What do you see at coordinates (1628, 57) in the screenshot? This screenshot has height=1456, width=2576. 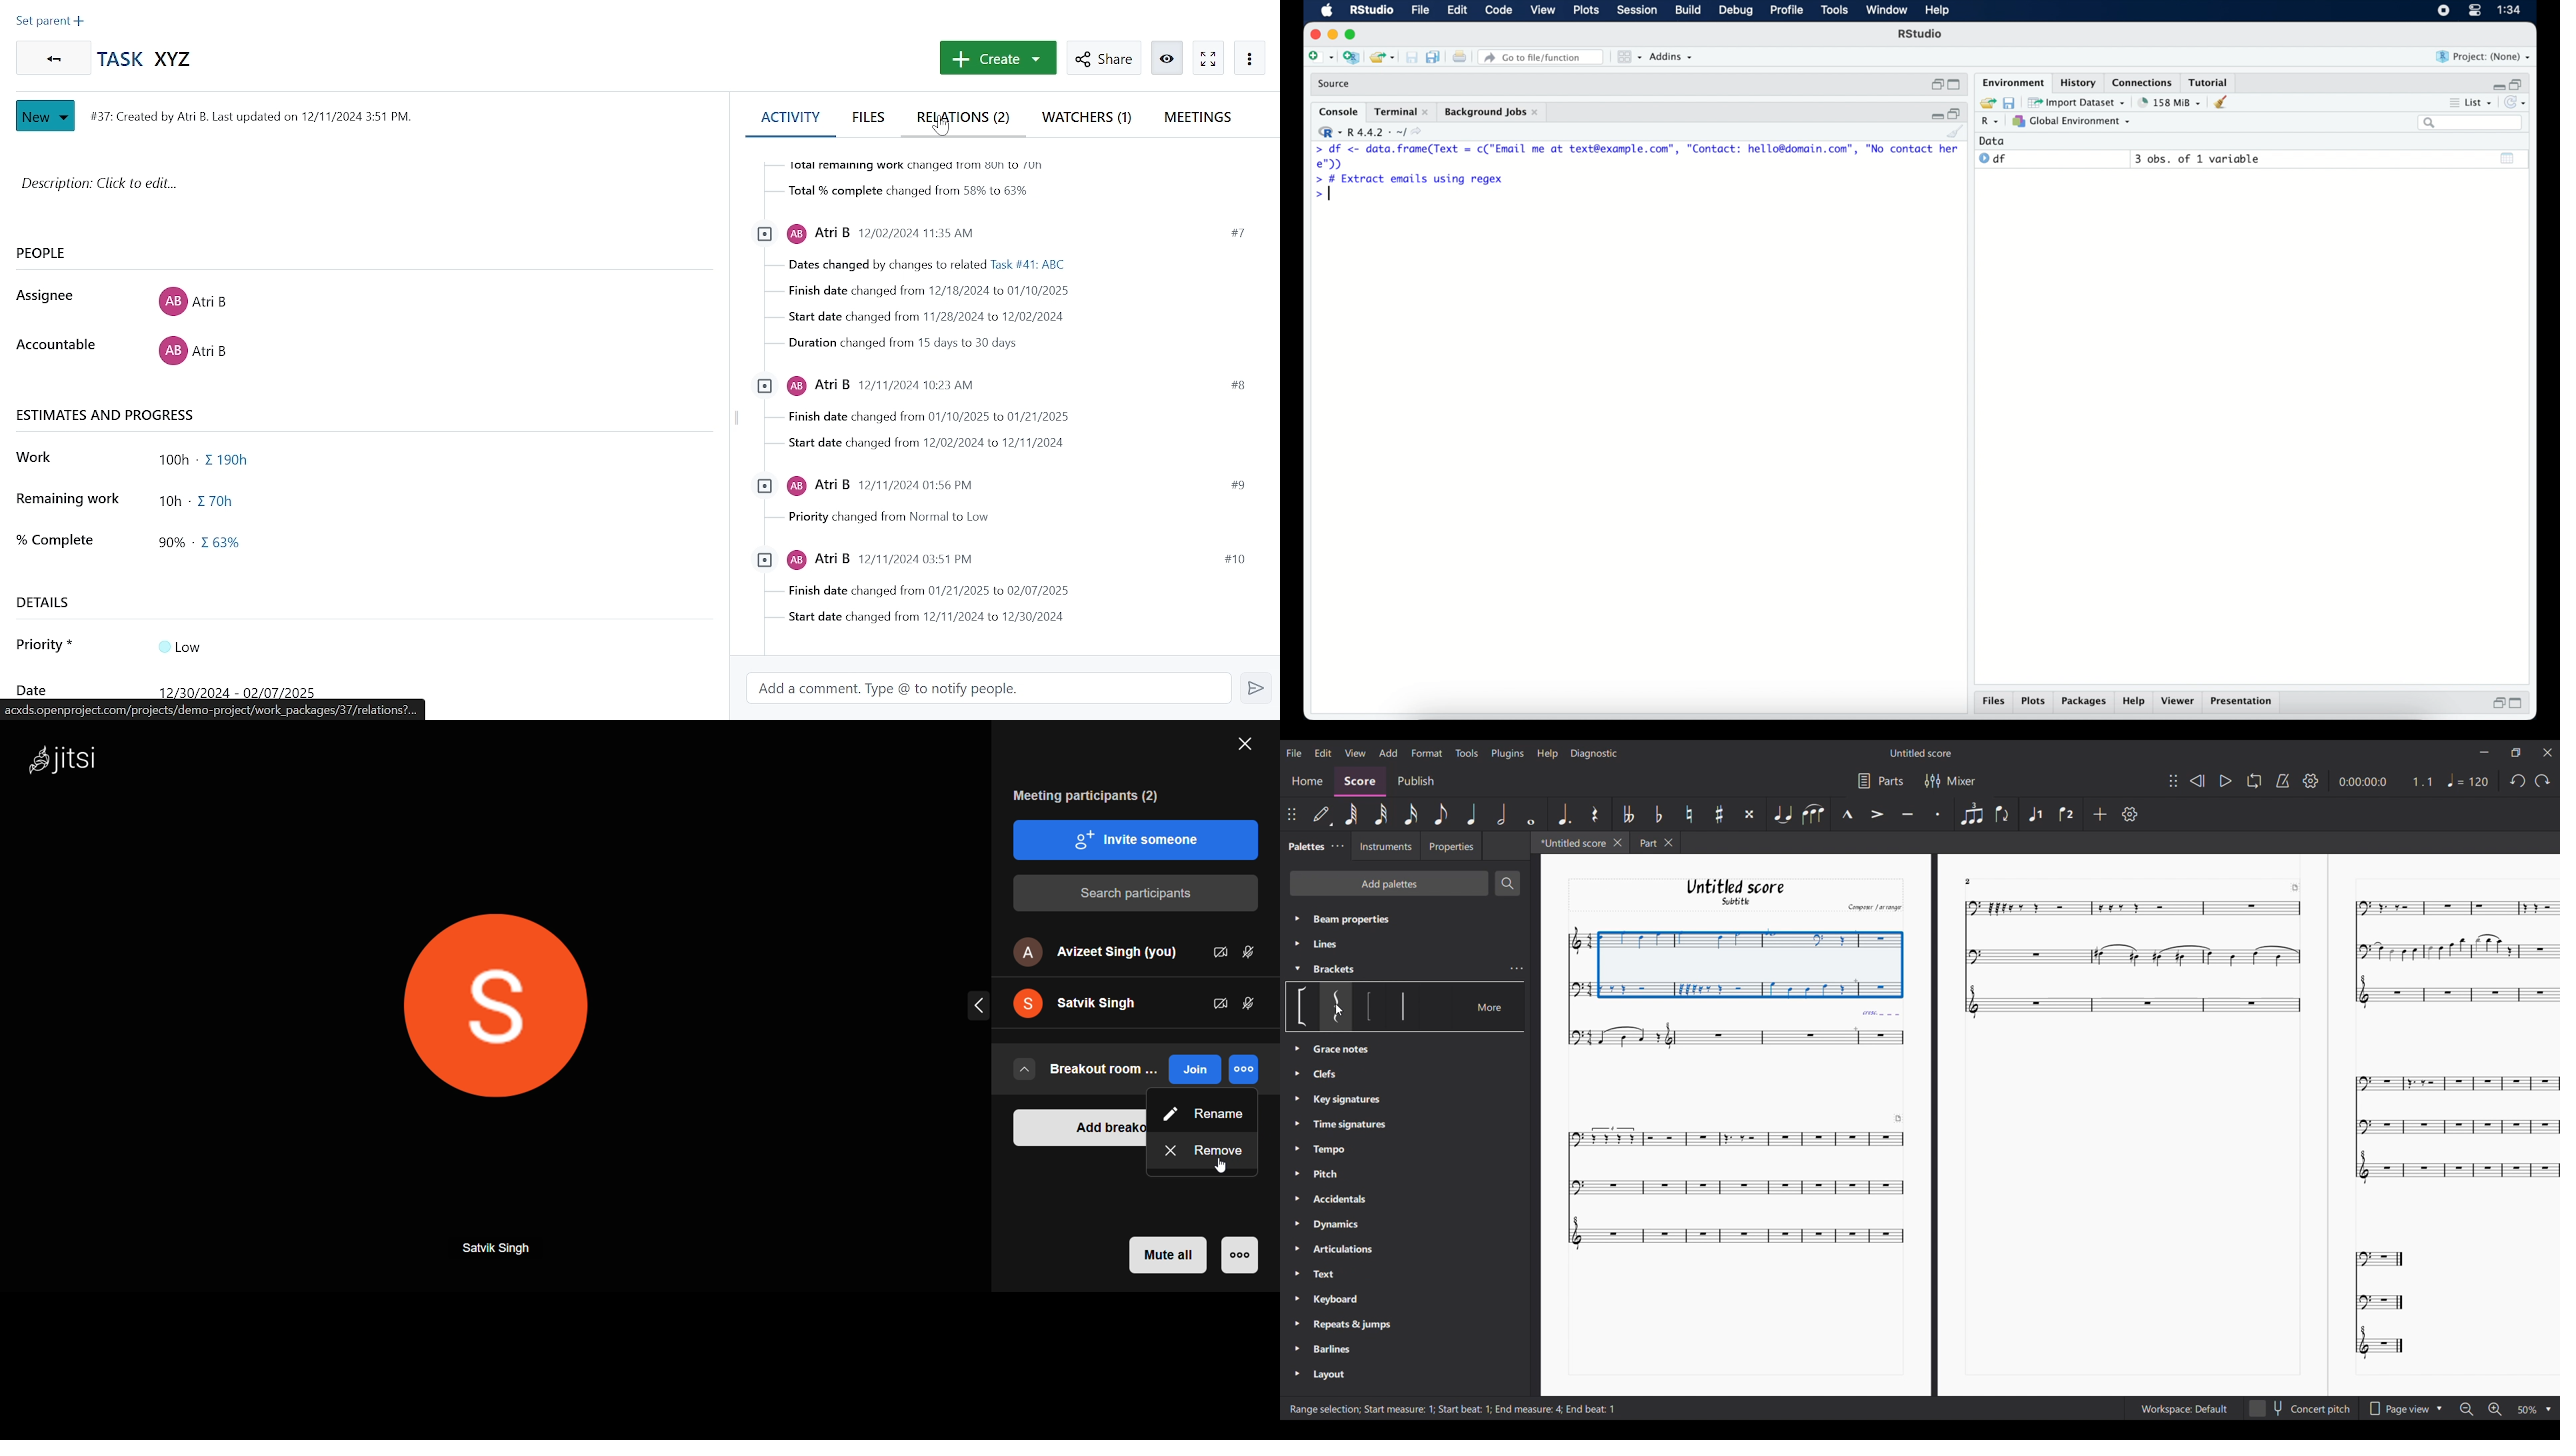 I see `view in panes` at bounding box center [1628, 57].